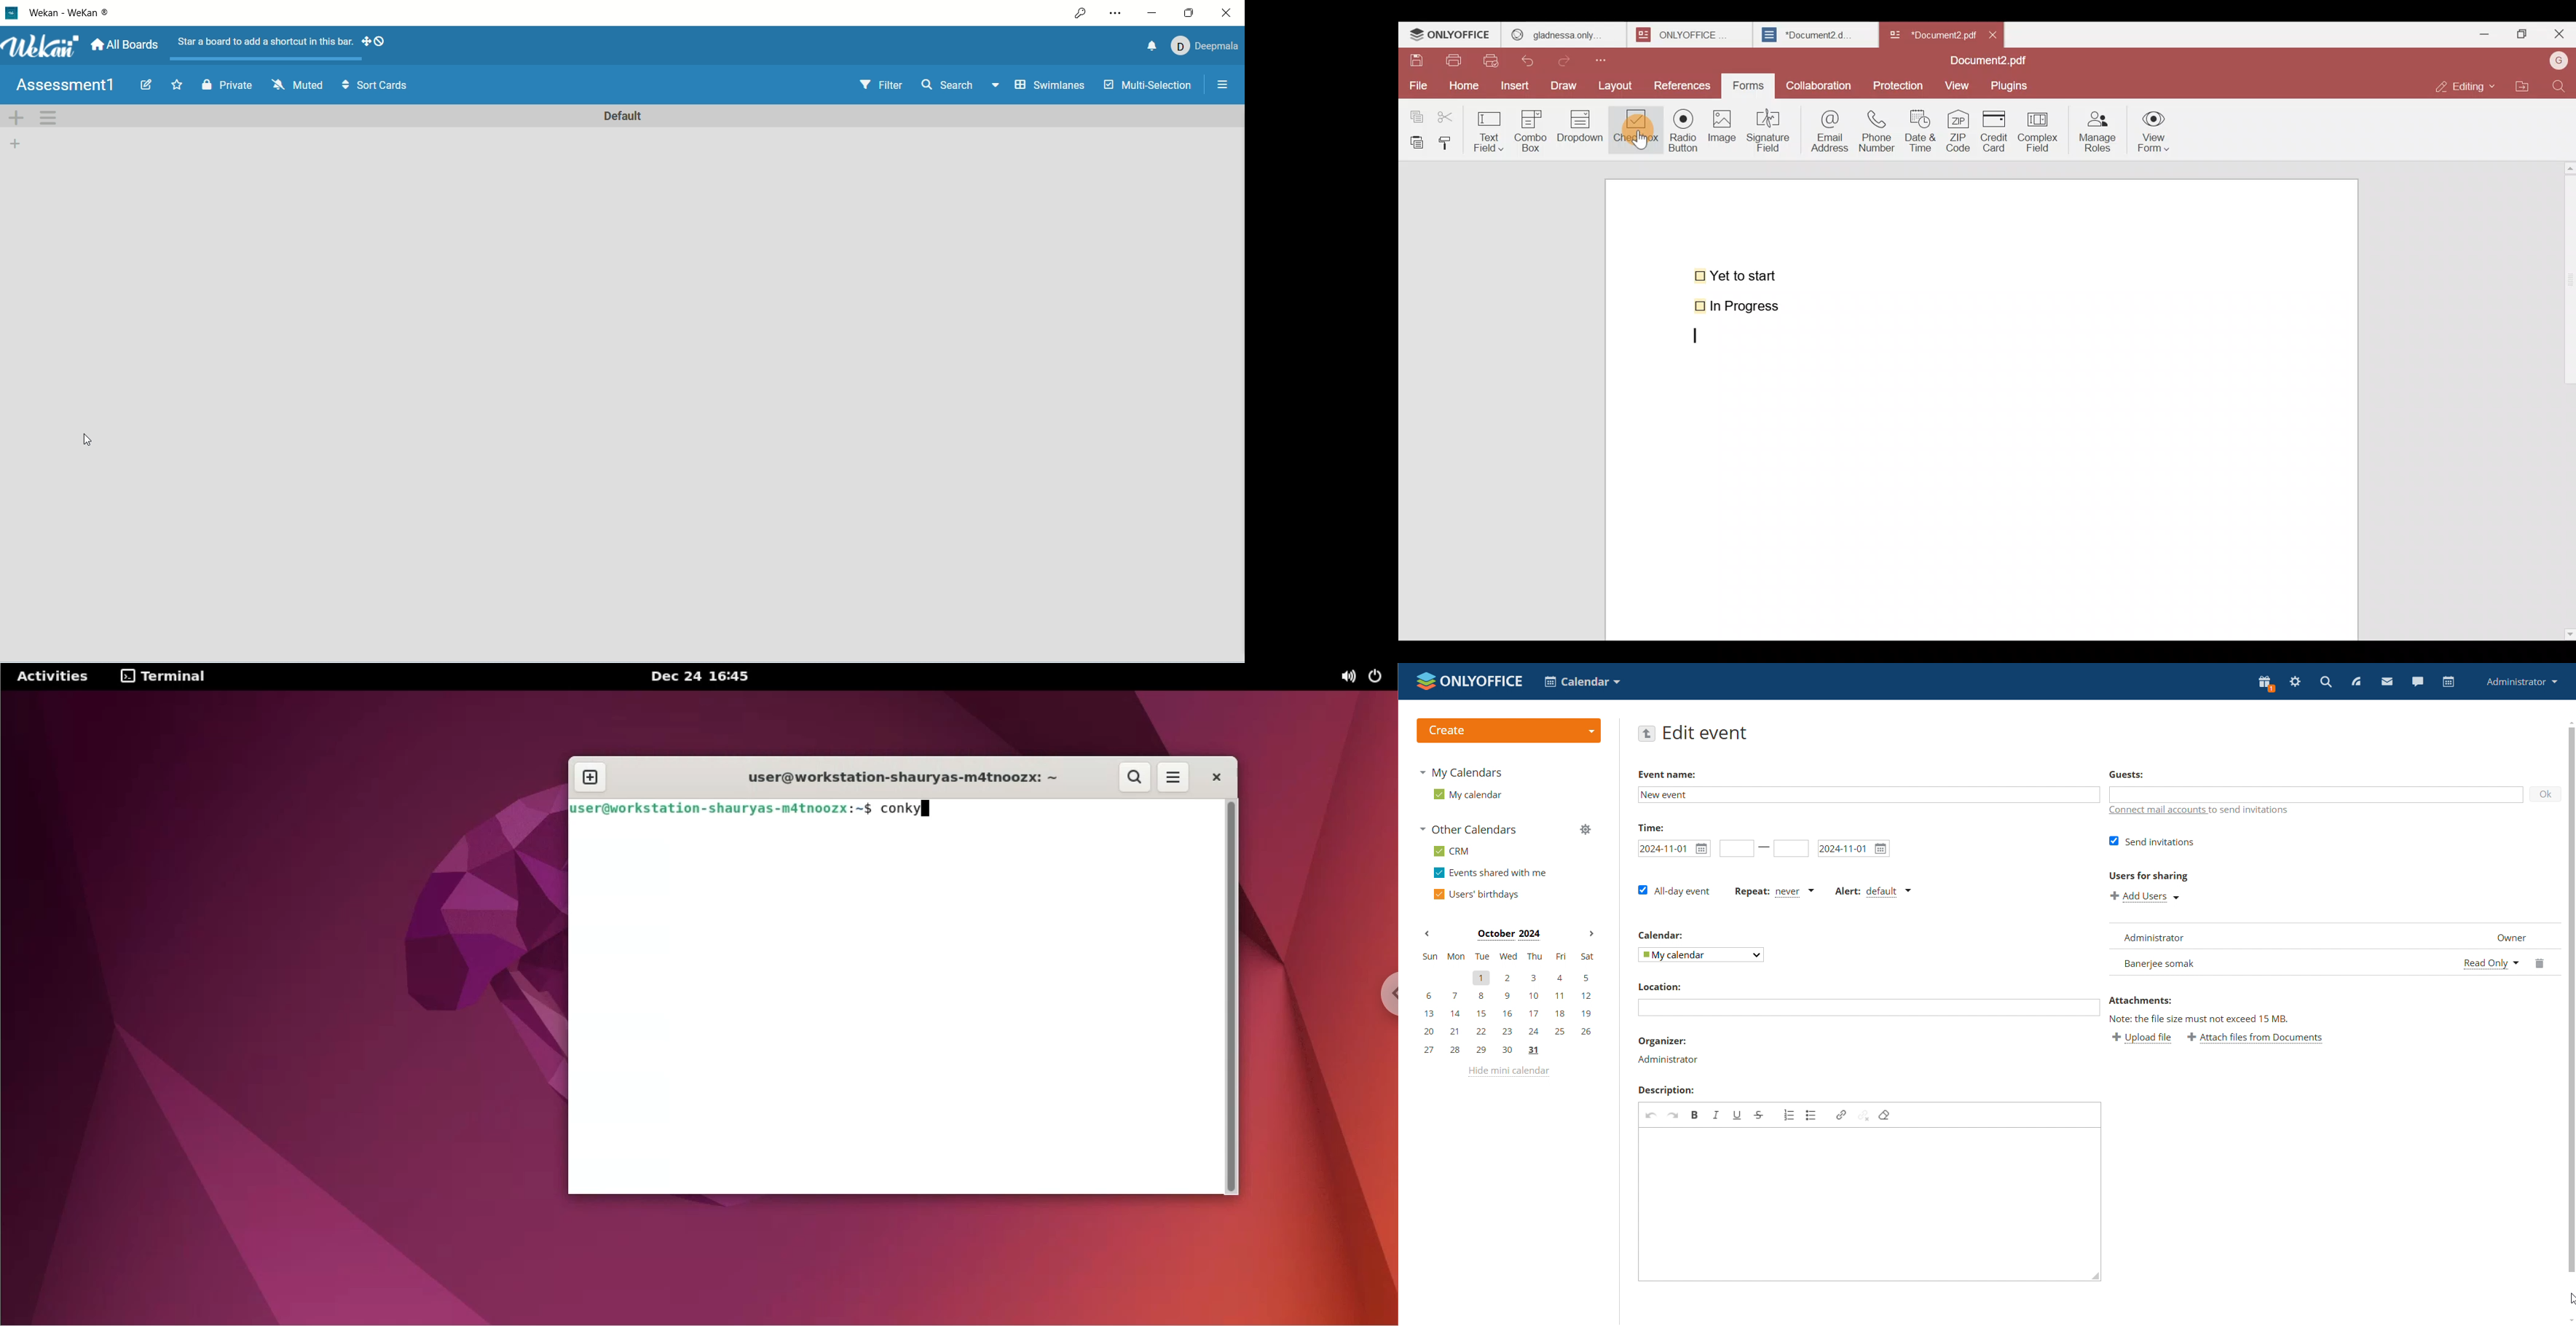  I want to click on View, so click(1959, 85).